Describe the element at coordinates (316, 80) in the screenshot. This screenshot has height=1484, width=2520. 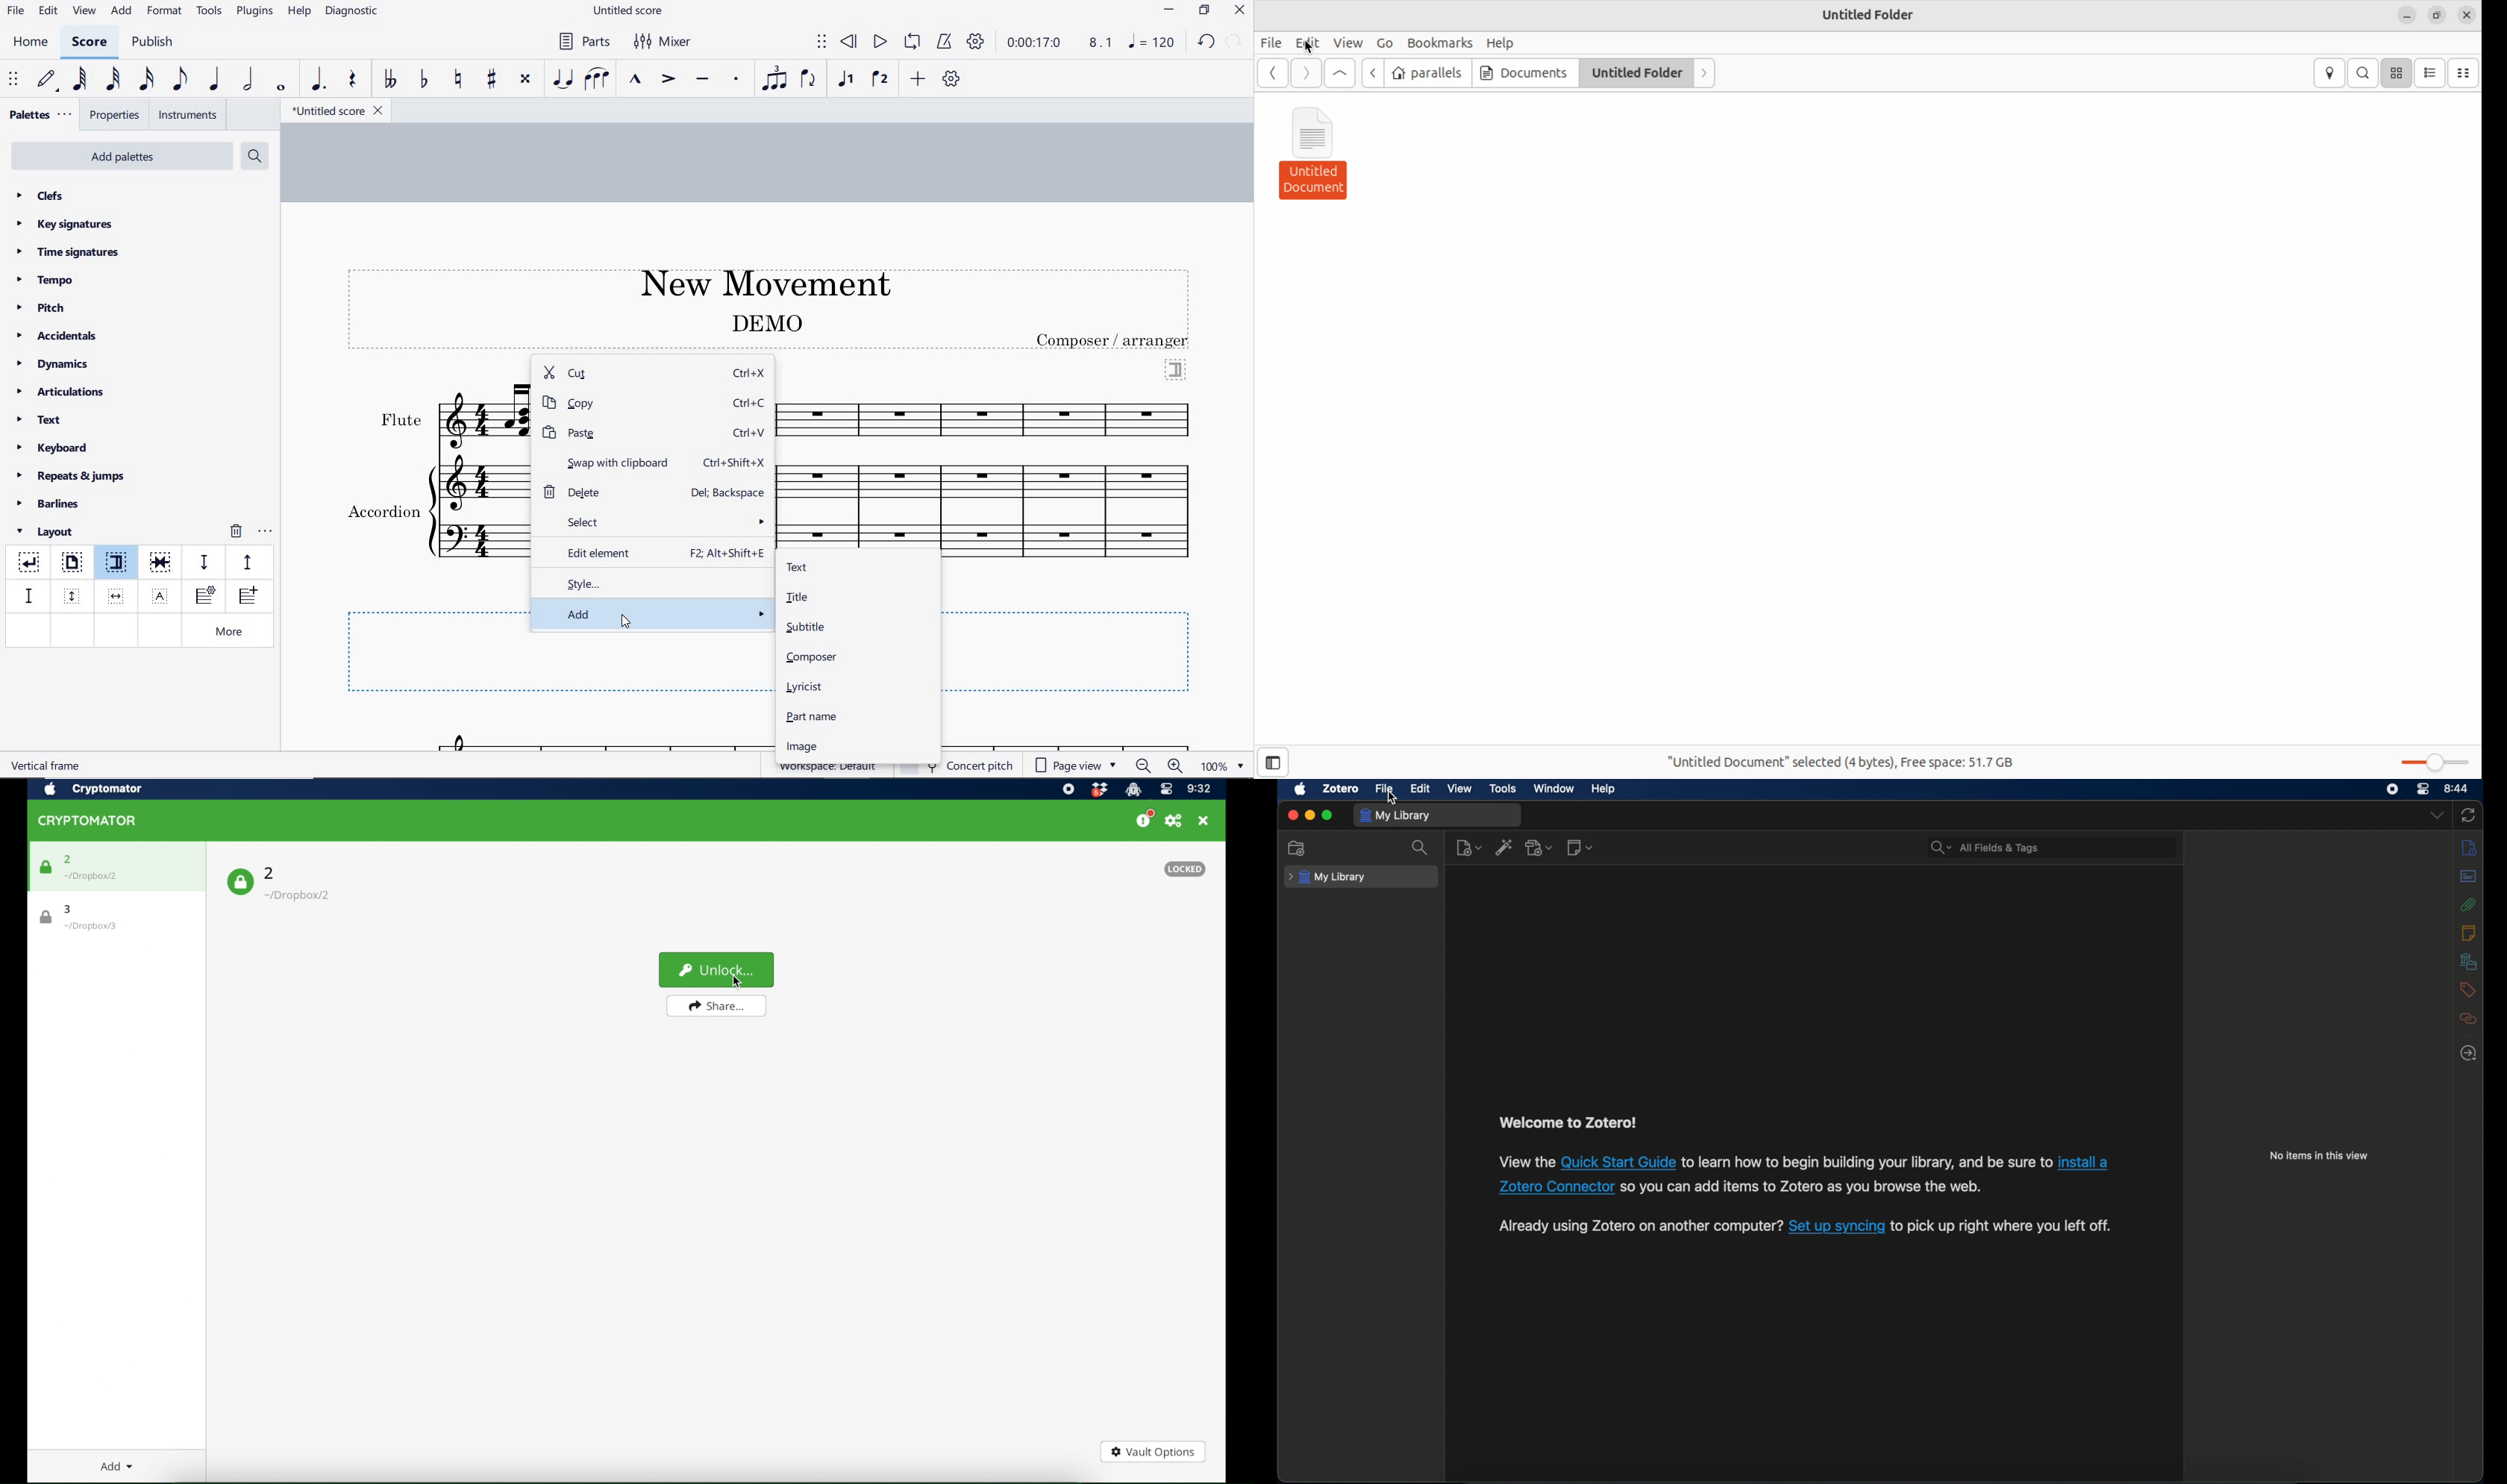
I see `augmentation dot` at that location.